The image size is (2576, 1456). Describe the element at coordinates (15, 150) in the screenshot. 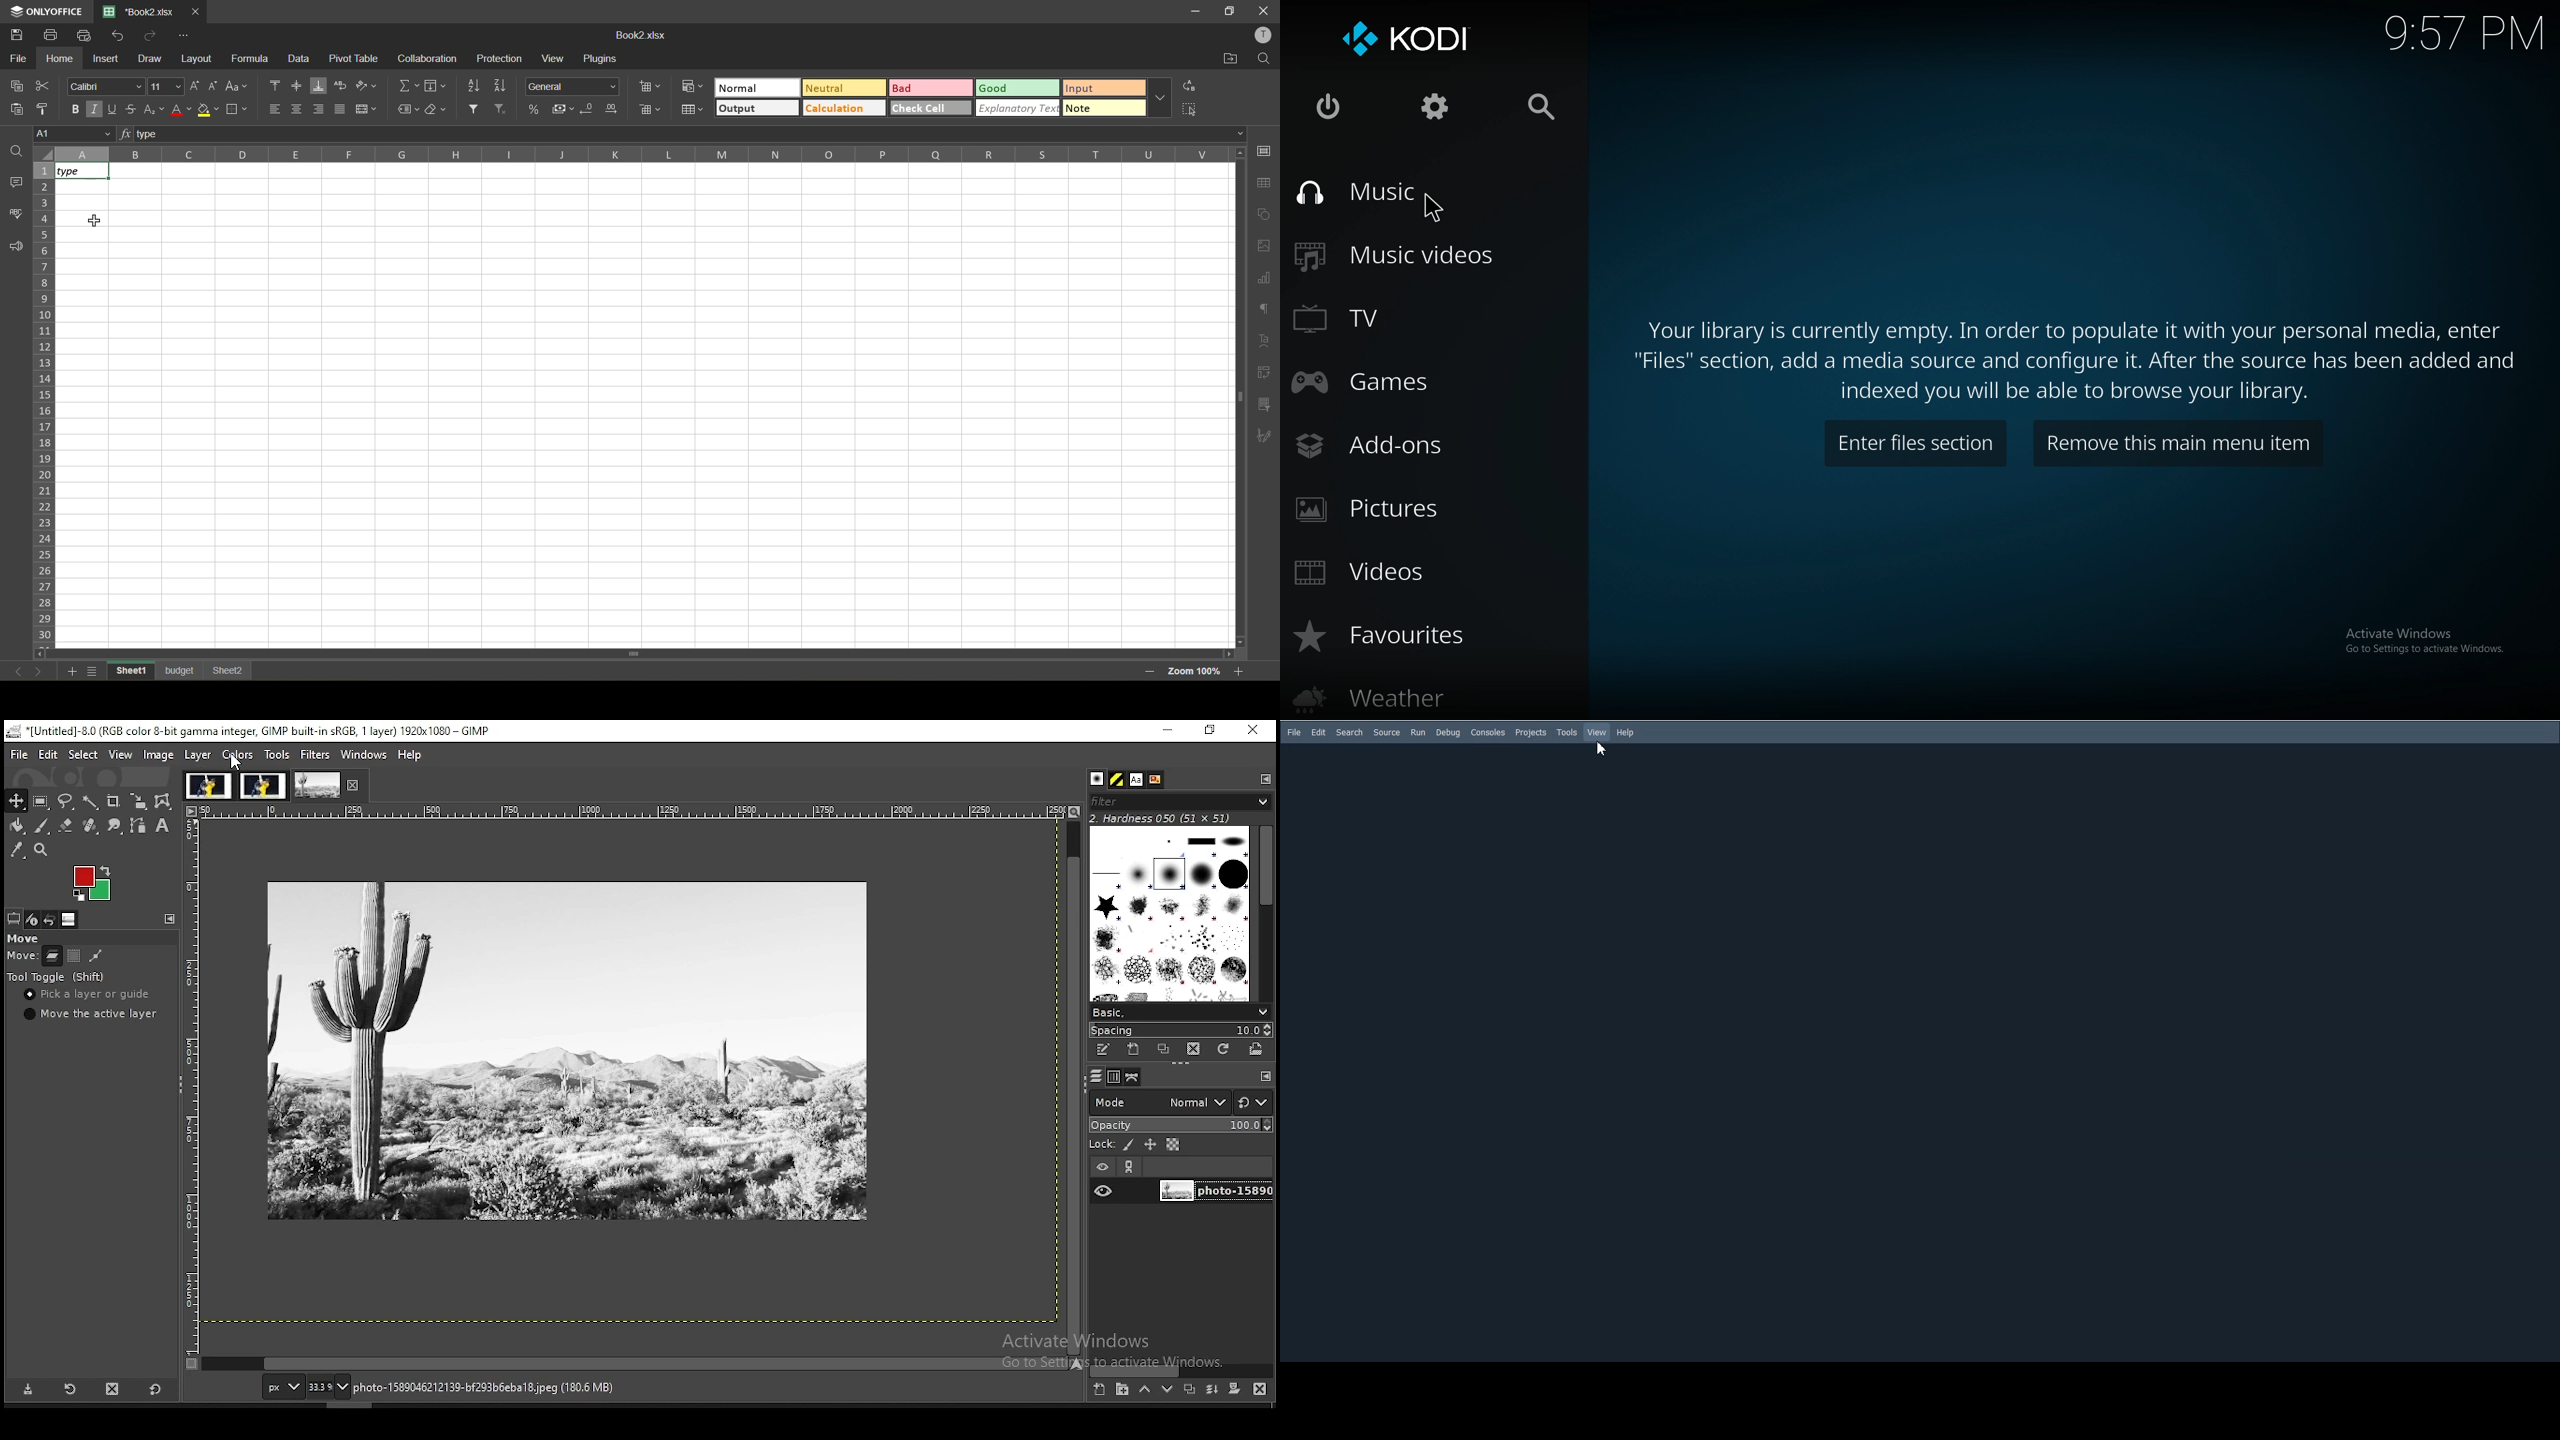

I see `find` at that location.